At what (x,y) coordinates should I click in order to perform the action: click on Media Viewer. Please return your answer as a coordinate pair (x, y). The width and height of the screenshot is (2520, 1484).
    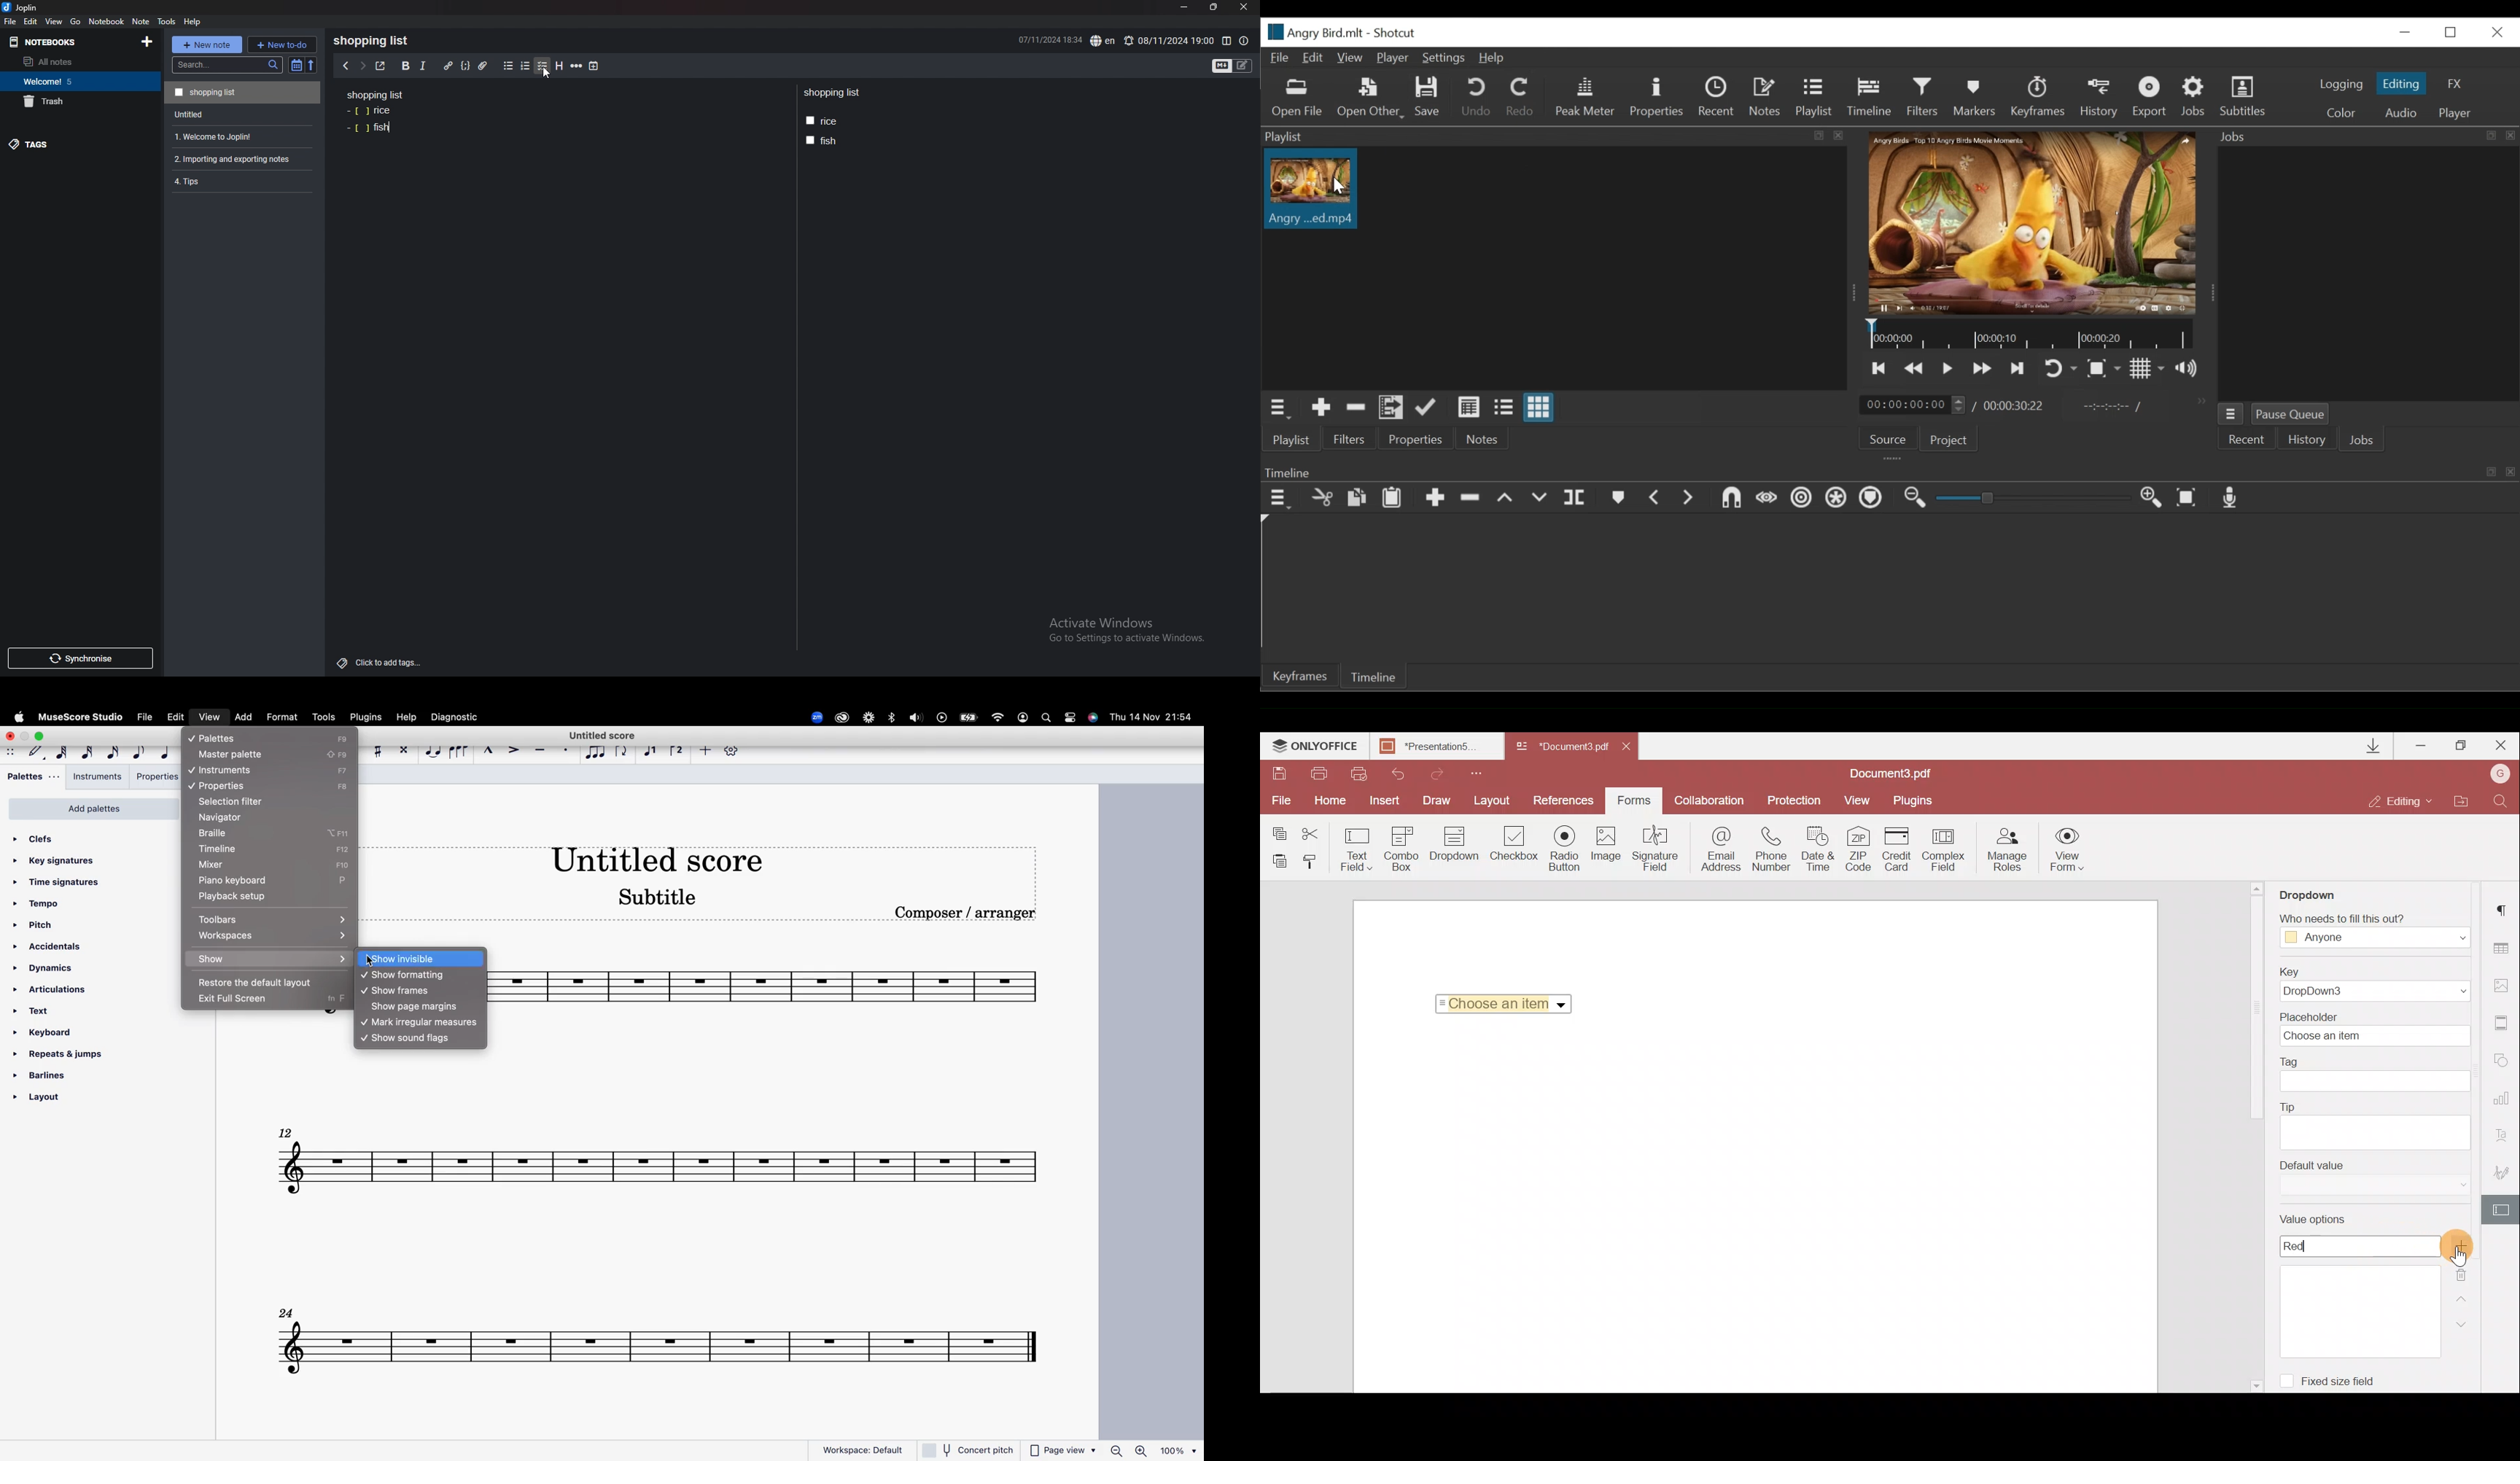
    Looking at the image, I should click on (2034, 222).